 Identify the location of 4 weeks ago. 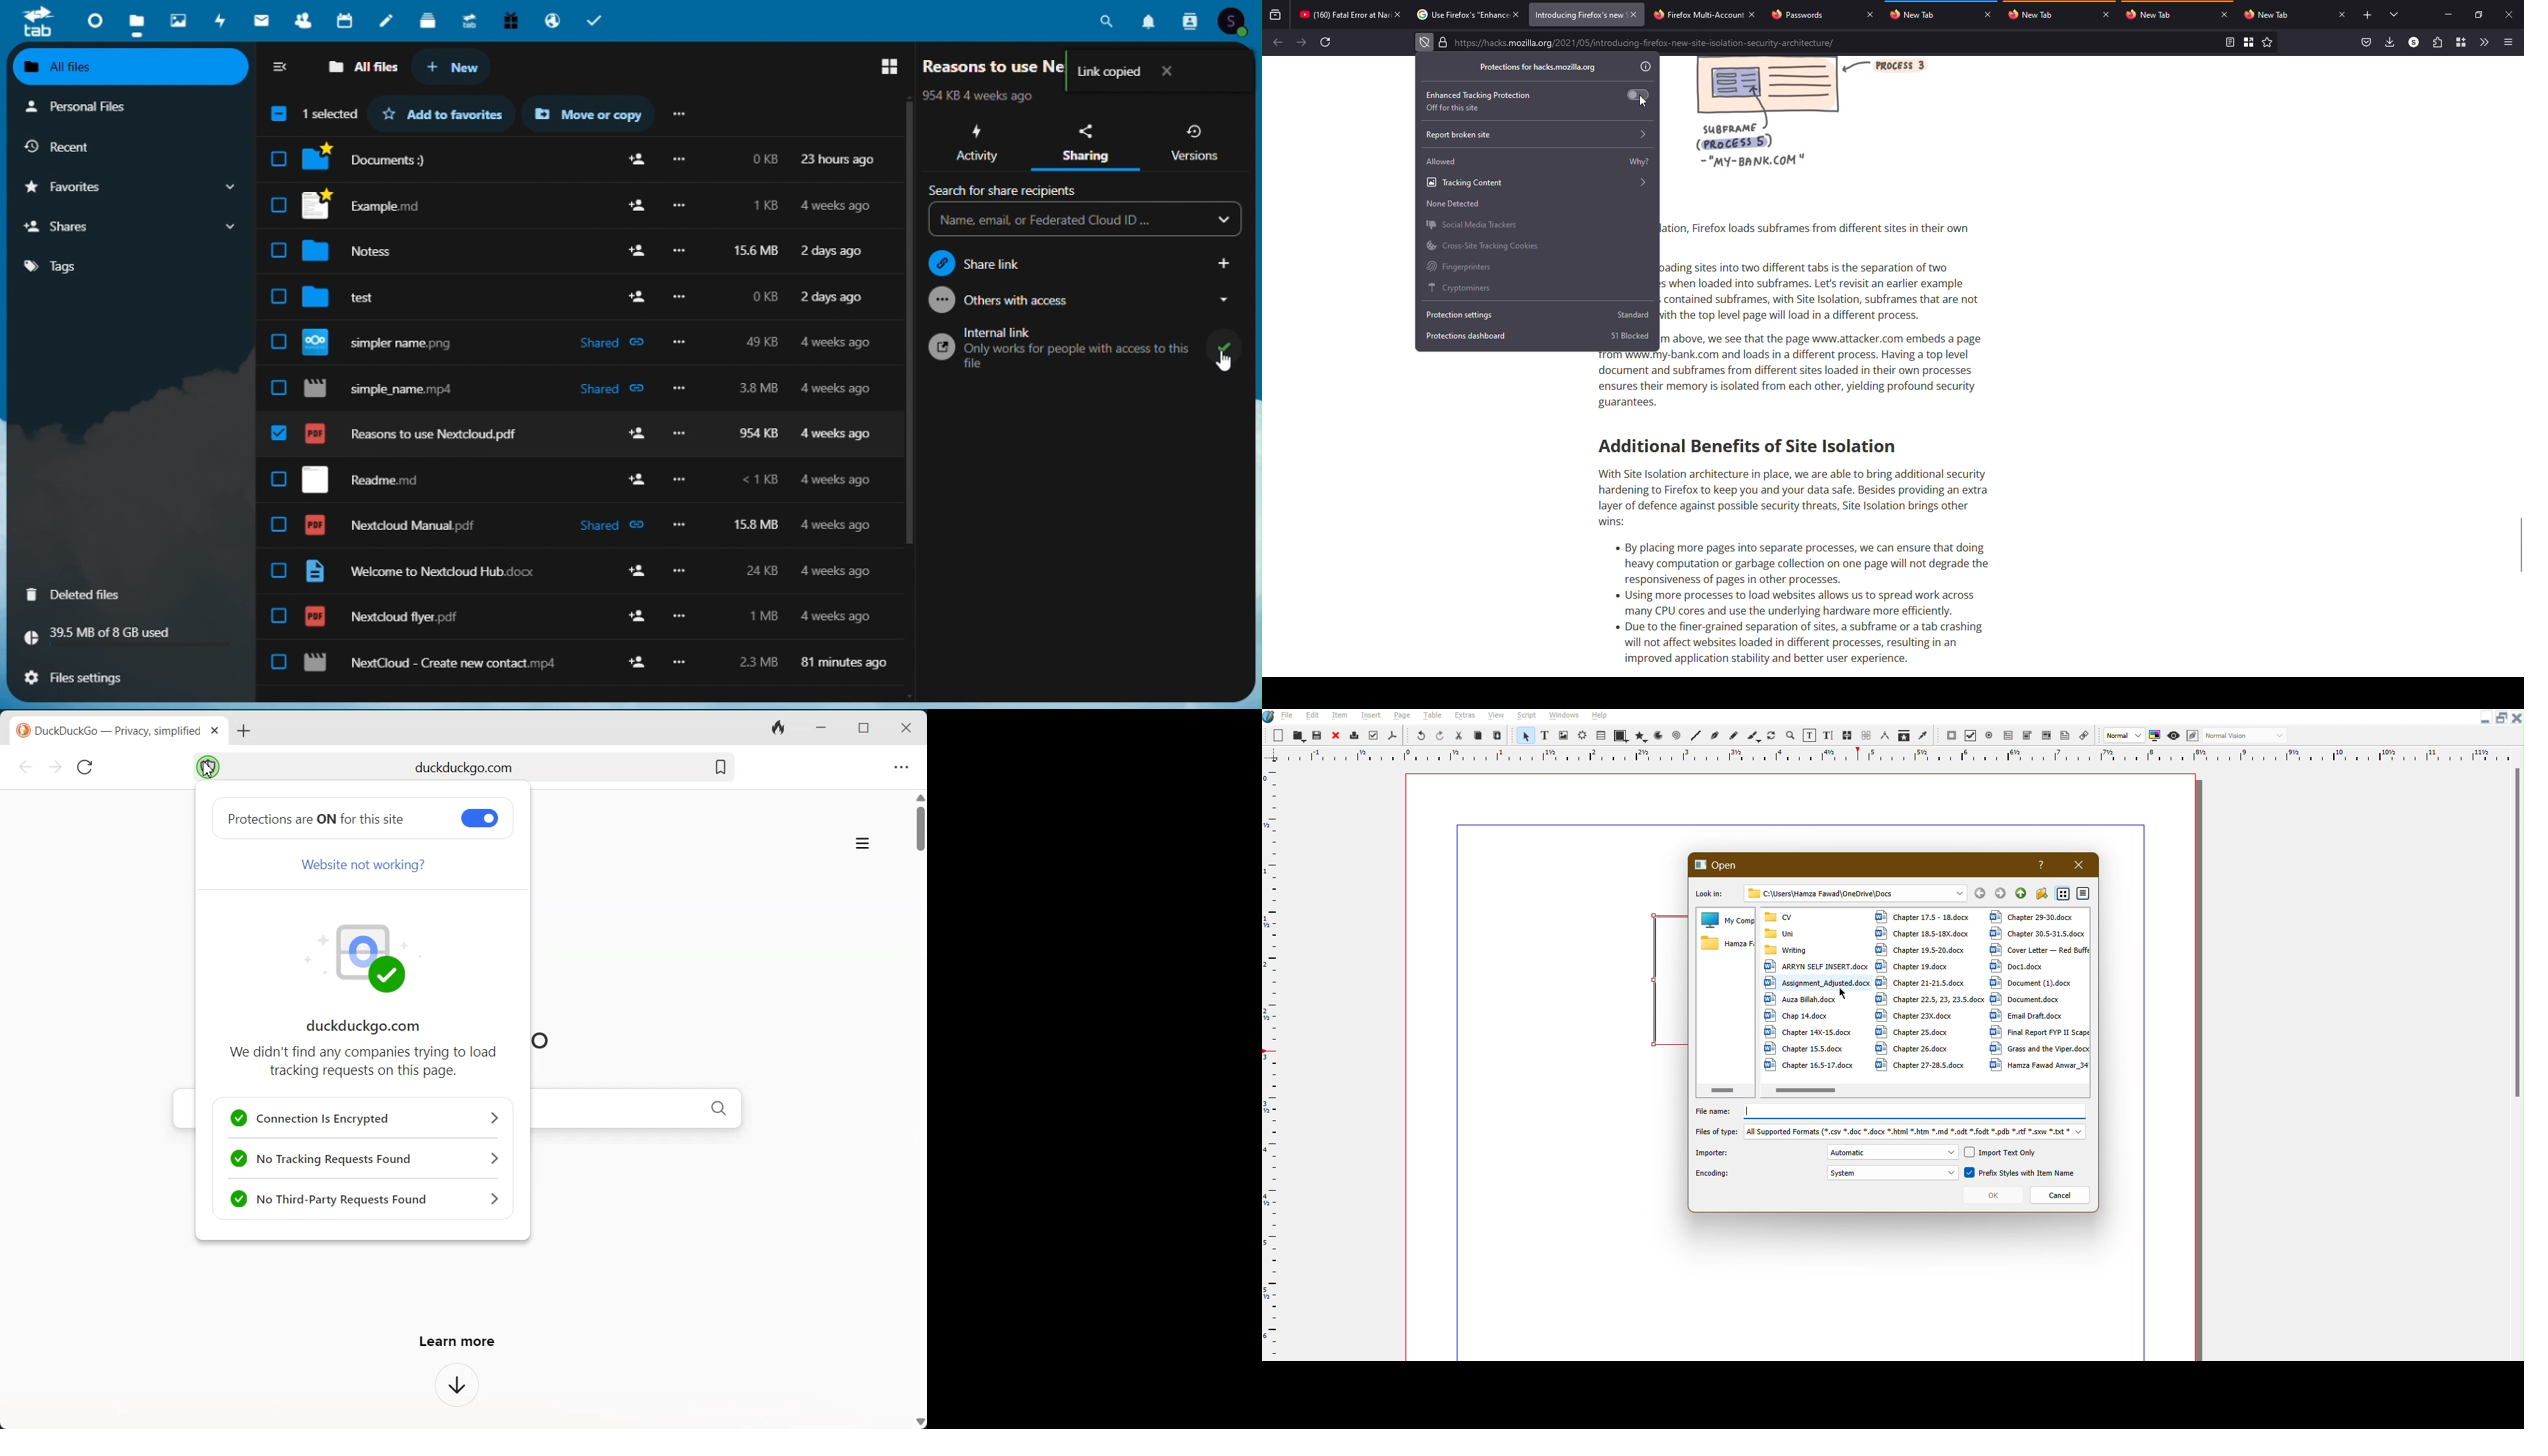
(835, 207).